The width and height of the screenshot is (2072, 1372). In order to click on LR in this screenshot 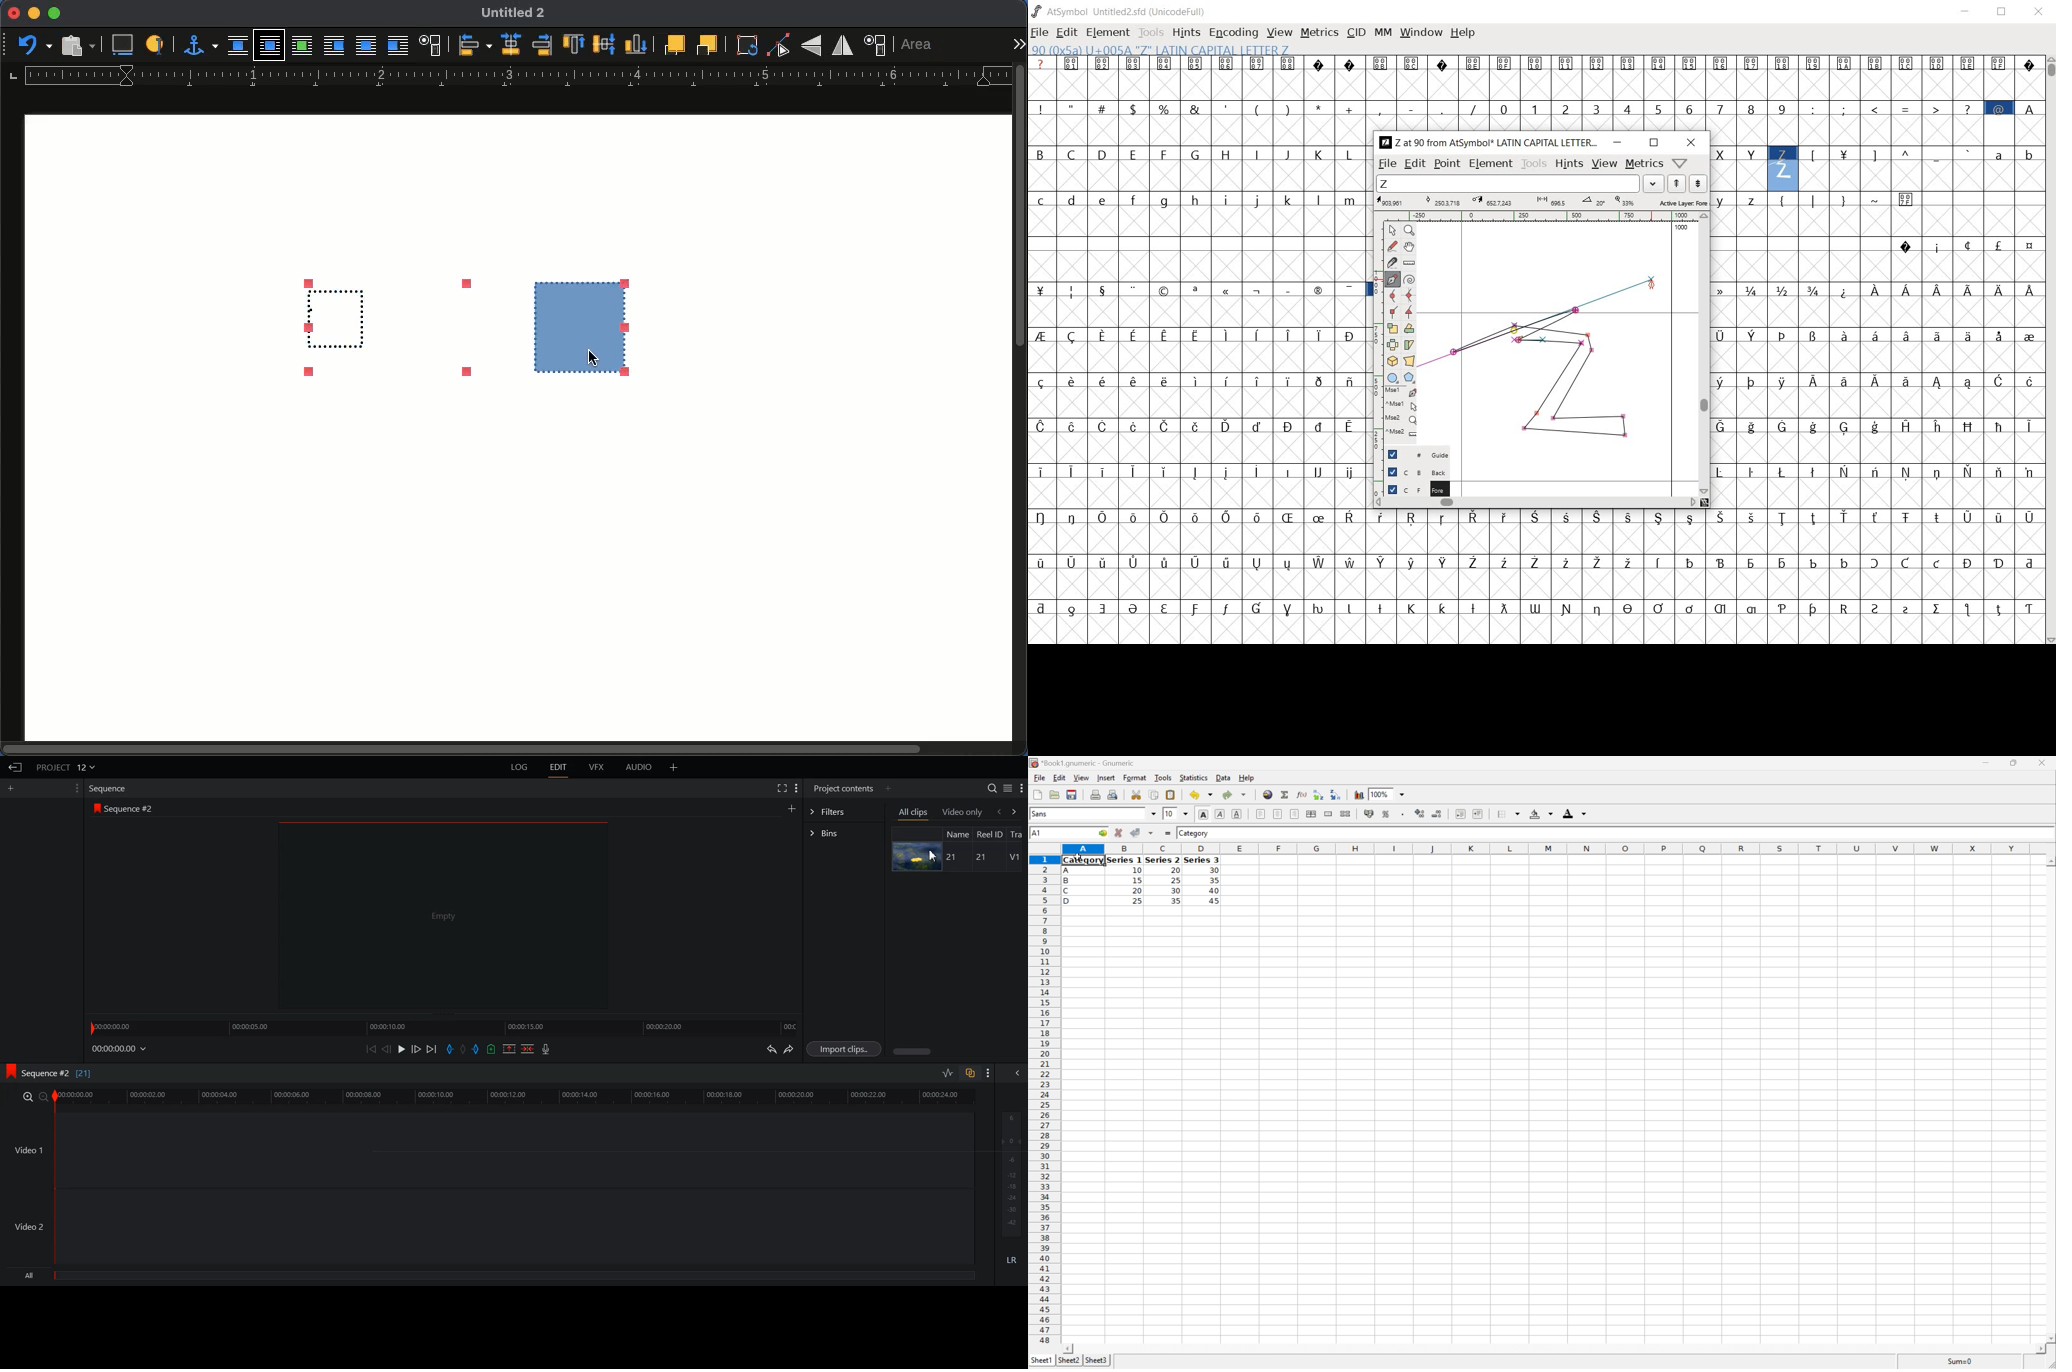, I will do `click(1010, 1262)`.